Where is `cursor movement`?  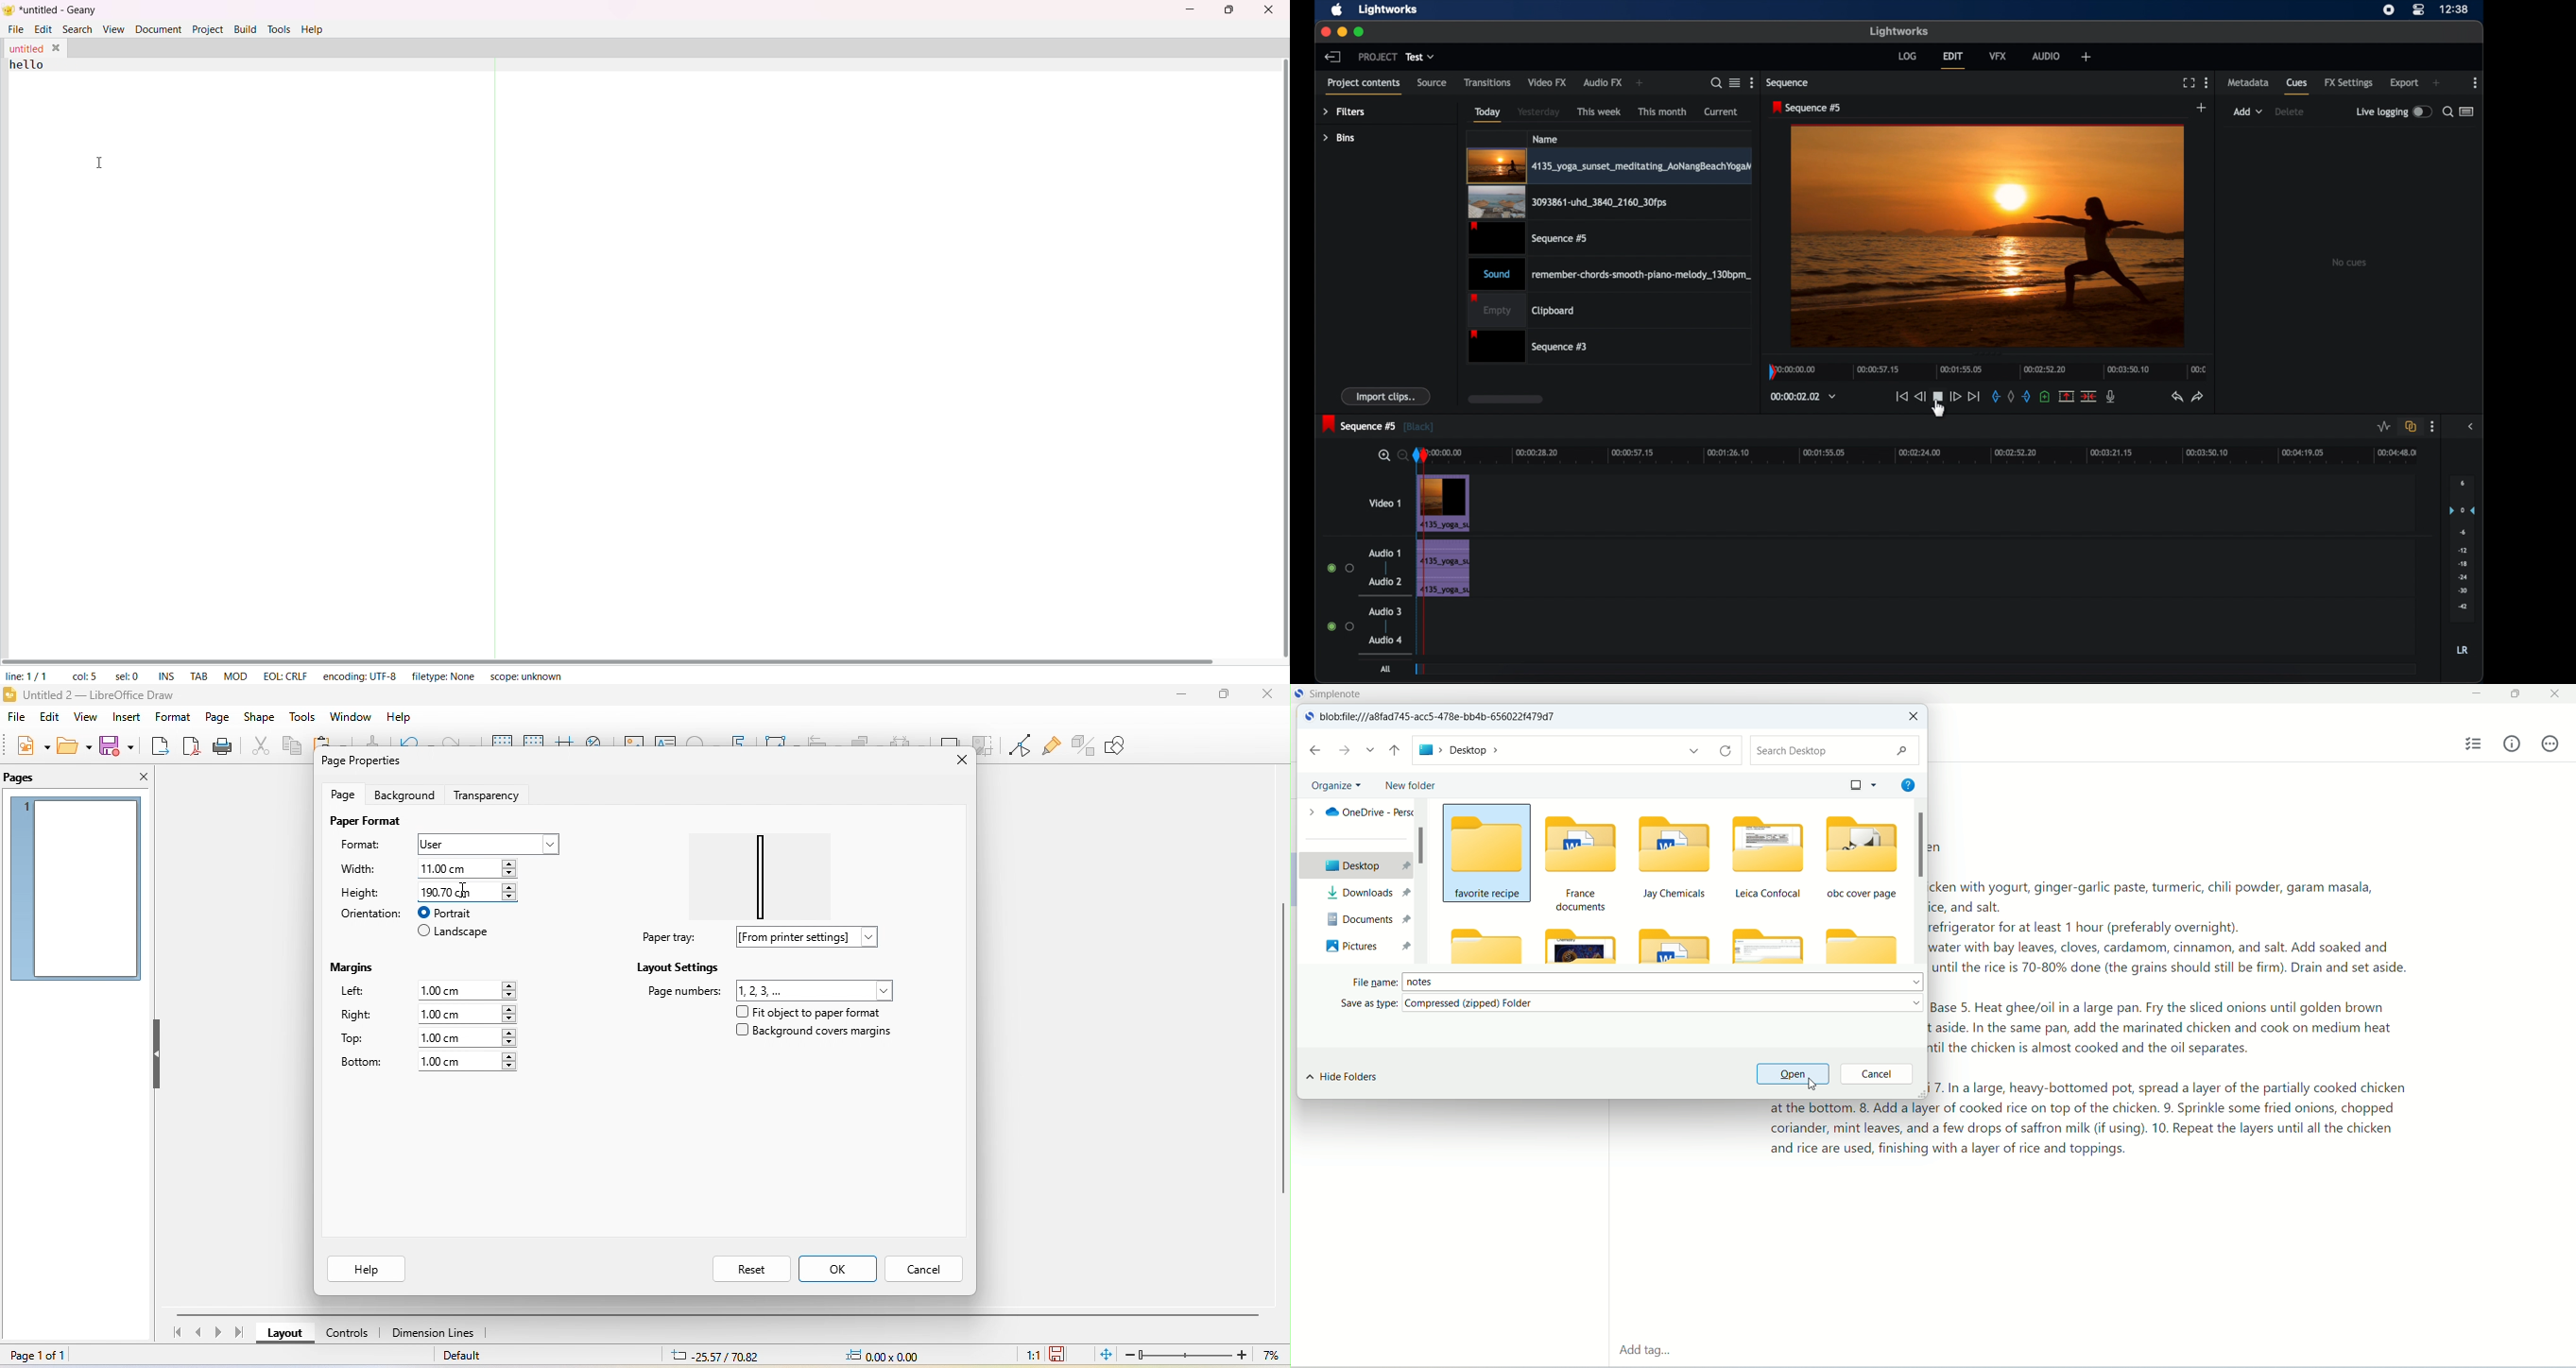
cursor movement is located at coordinates (471, 891).